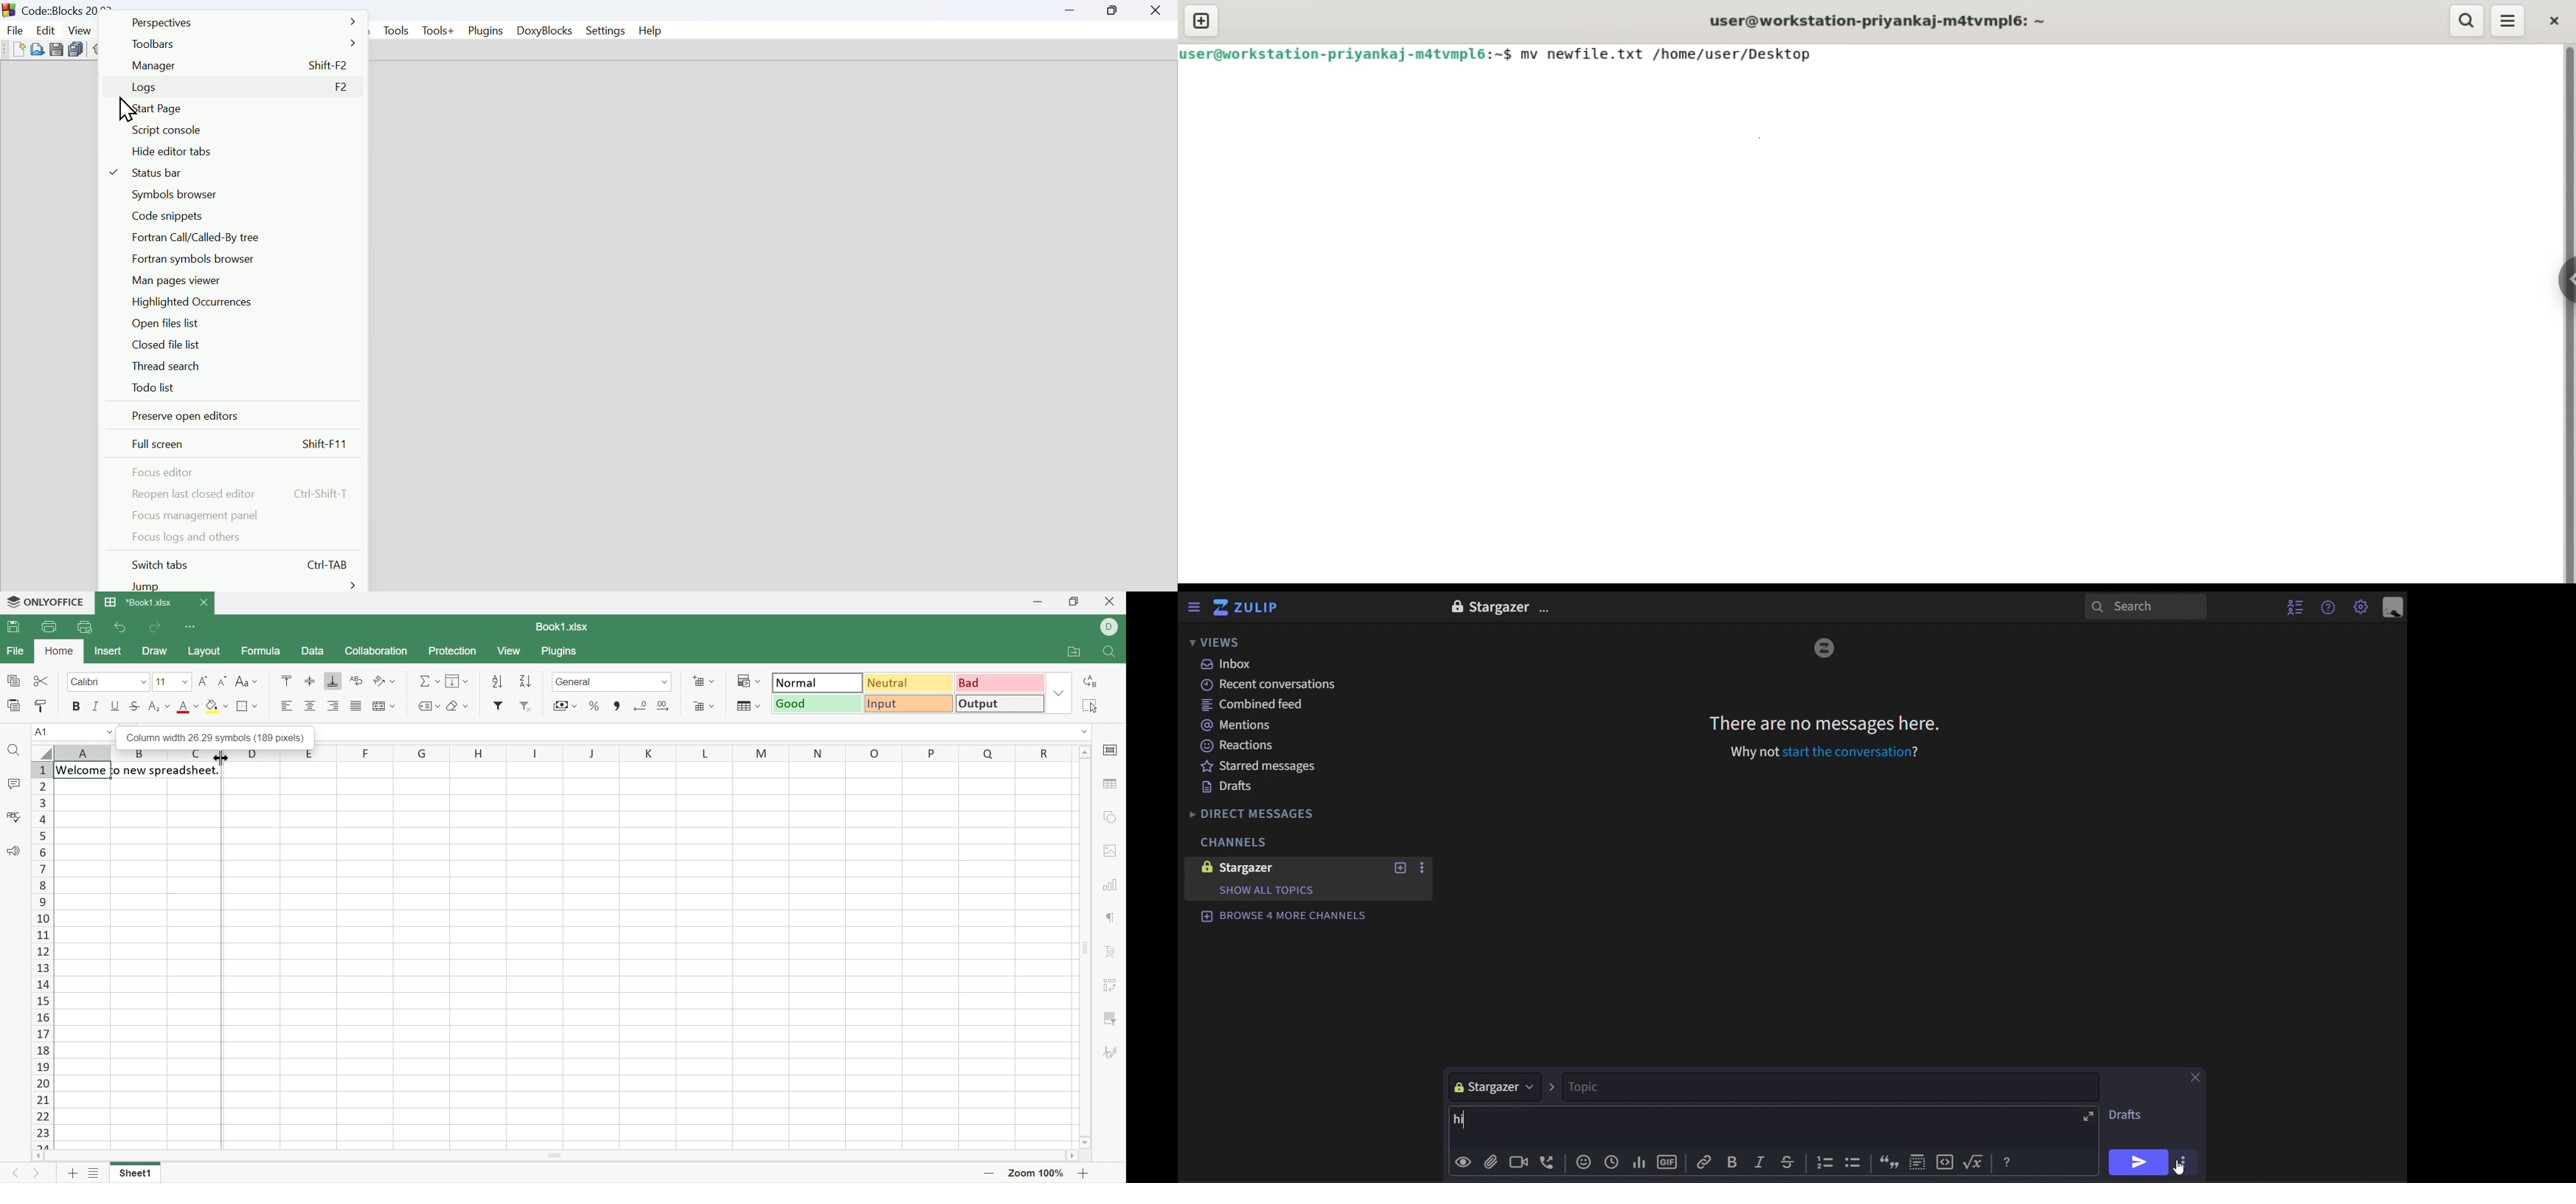  What do you see at coordinates (10, 9) in the screenshot?
I see `Icon` at bounding box center [10, 9].